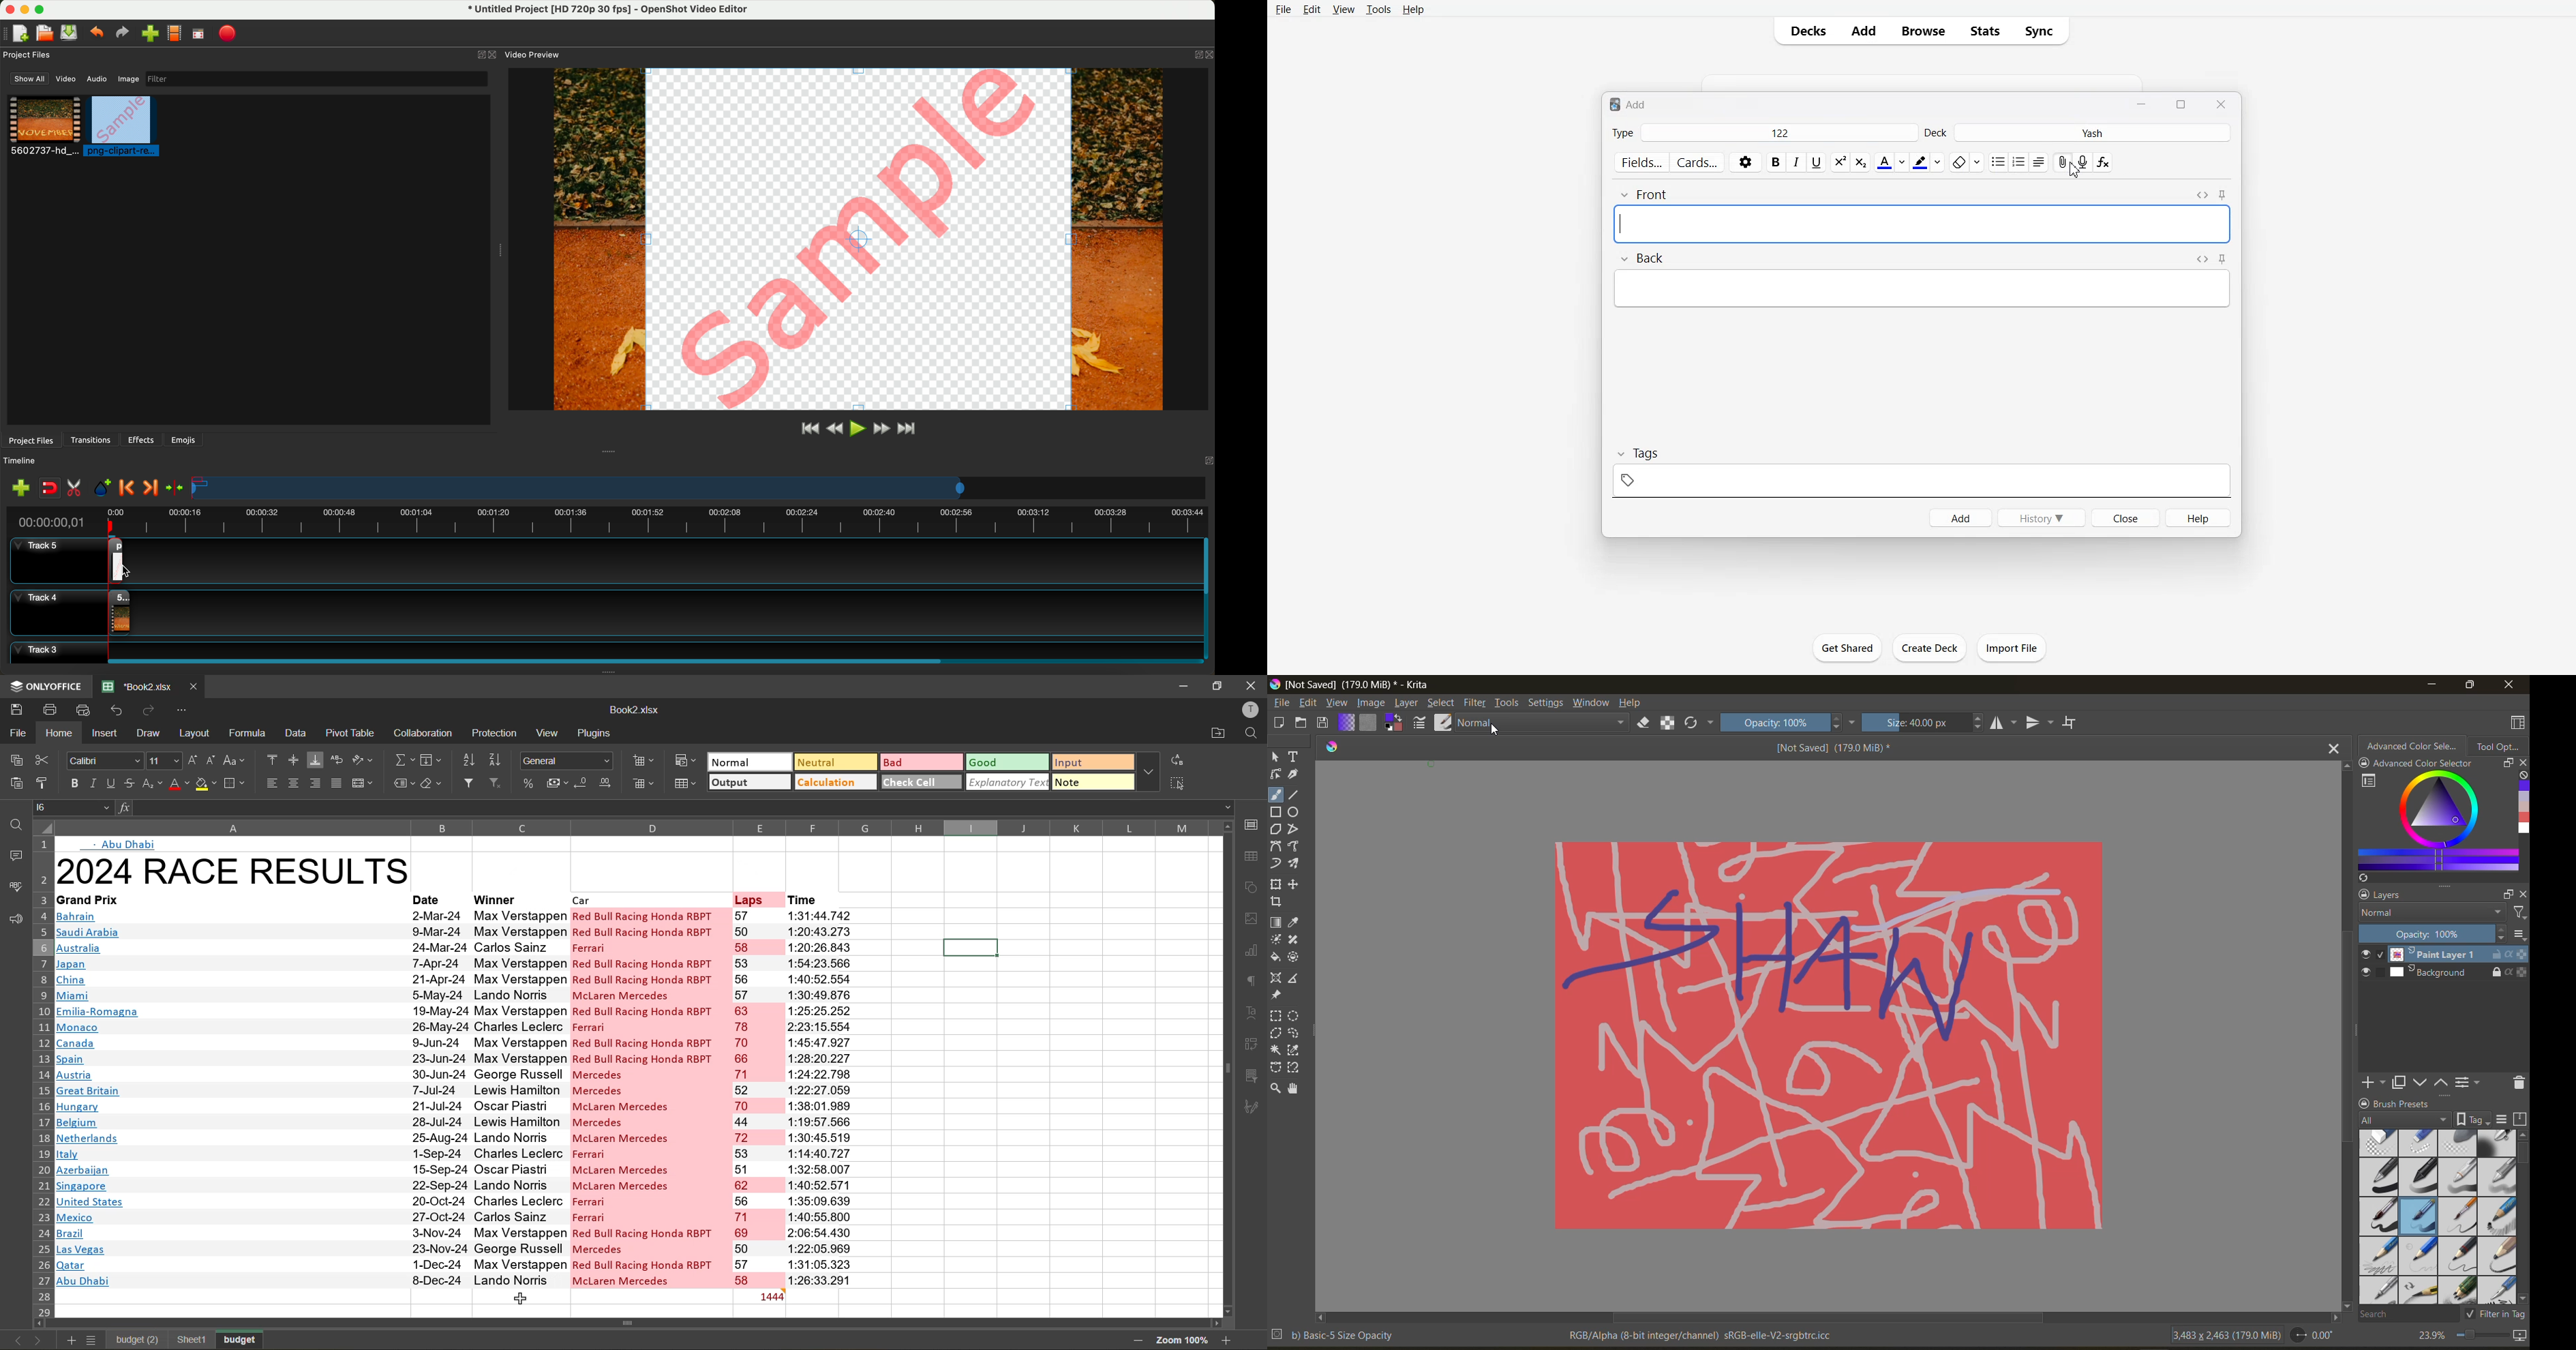 This screenshot has width=2576, height=1372. Describe the element at coordinates (609, 783) in the screenshot. I see `increase decimal` at that location.